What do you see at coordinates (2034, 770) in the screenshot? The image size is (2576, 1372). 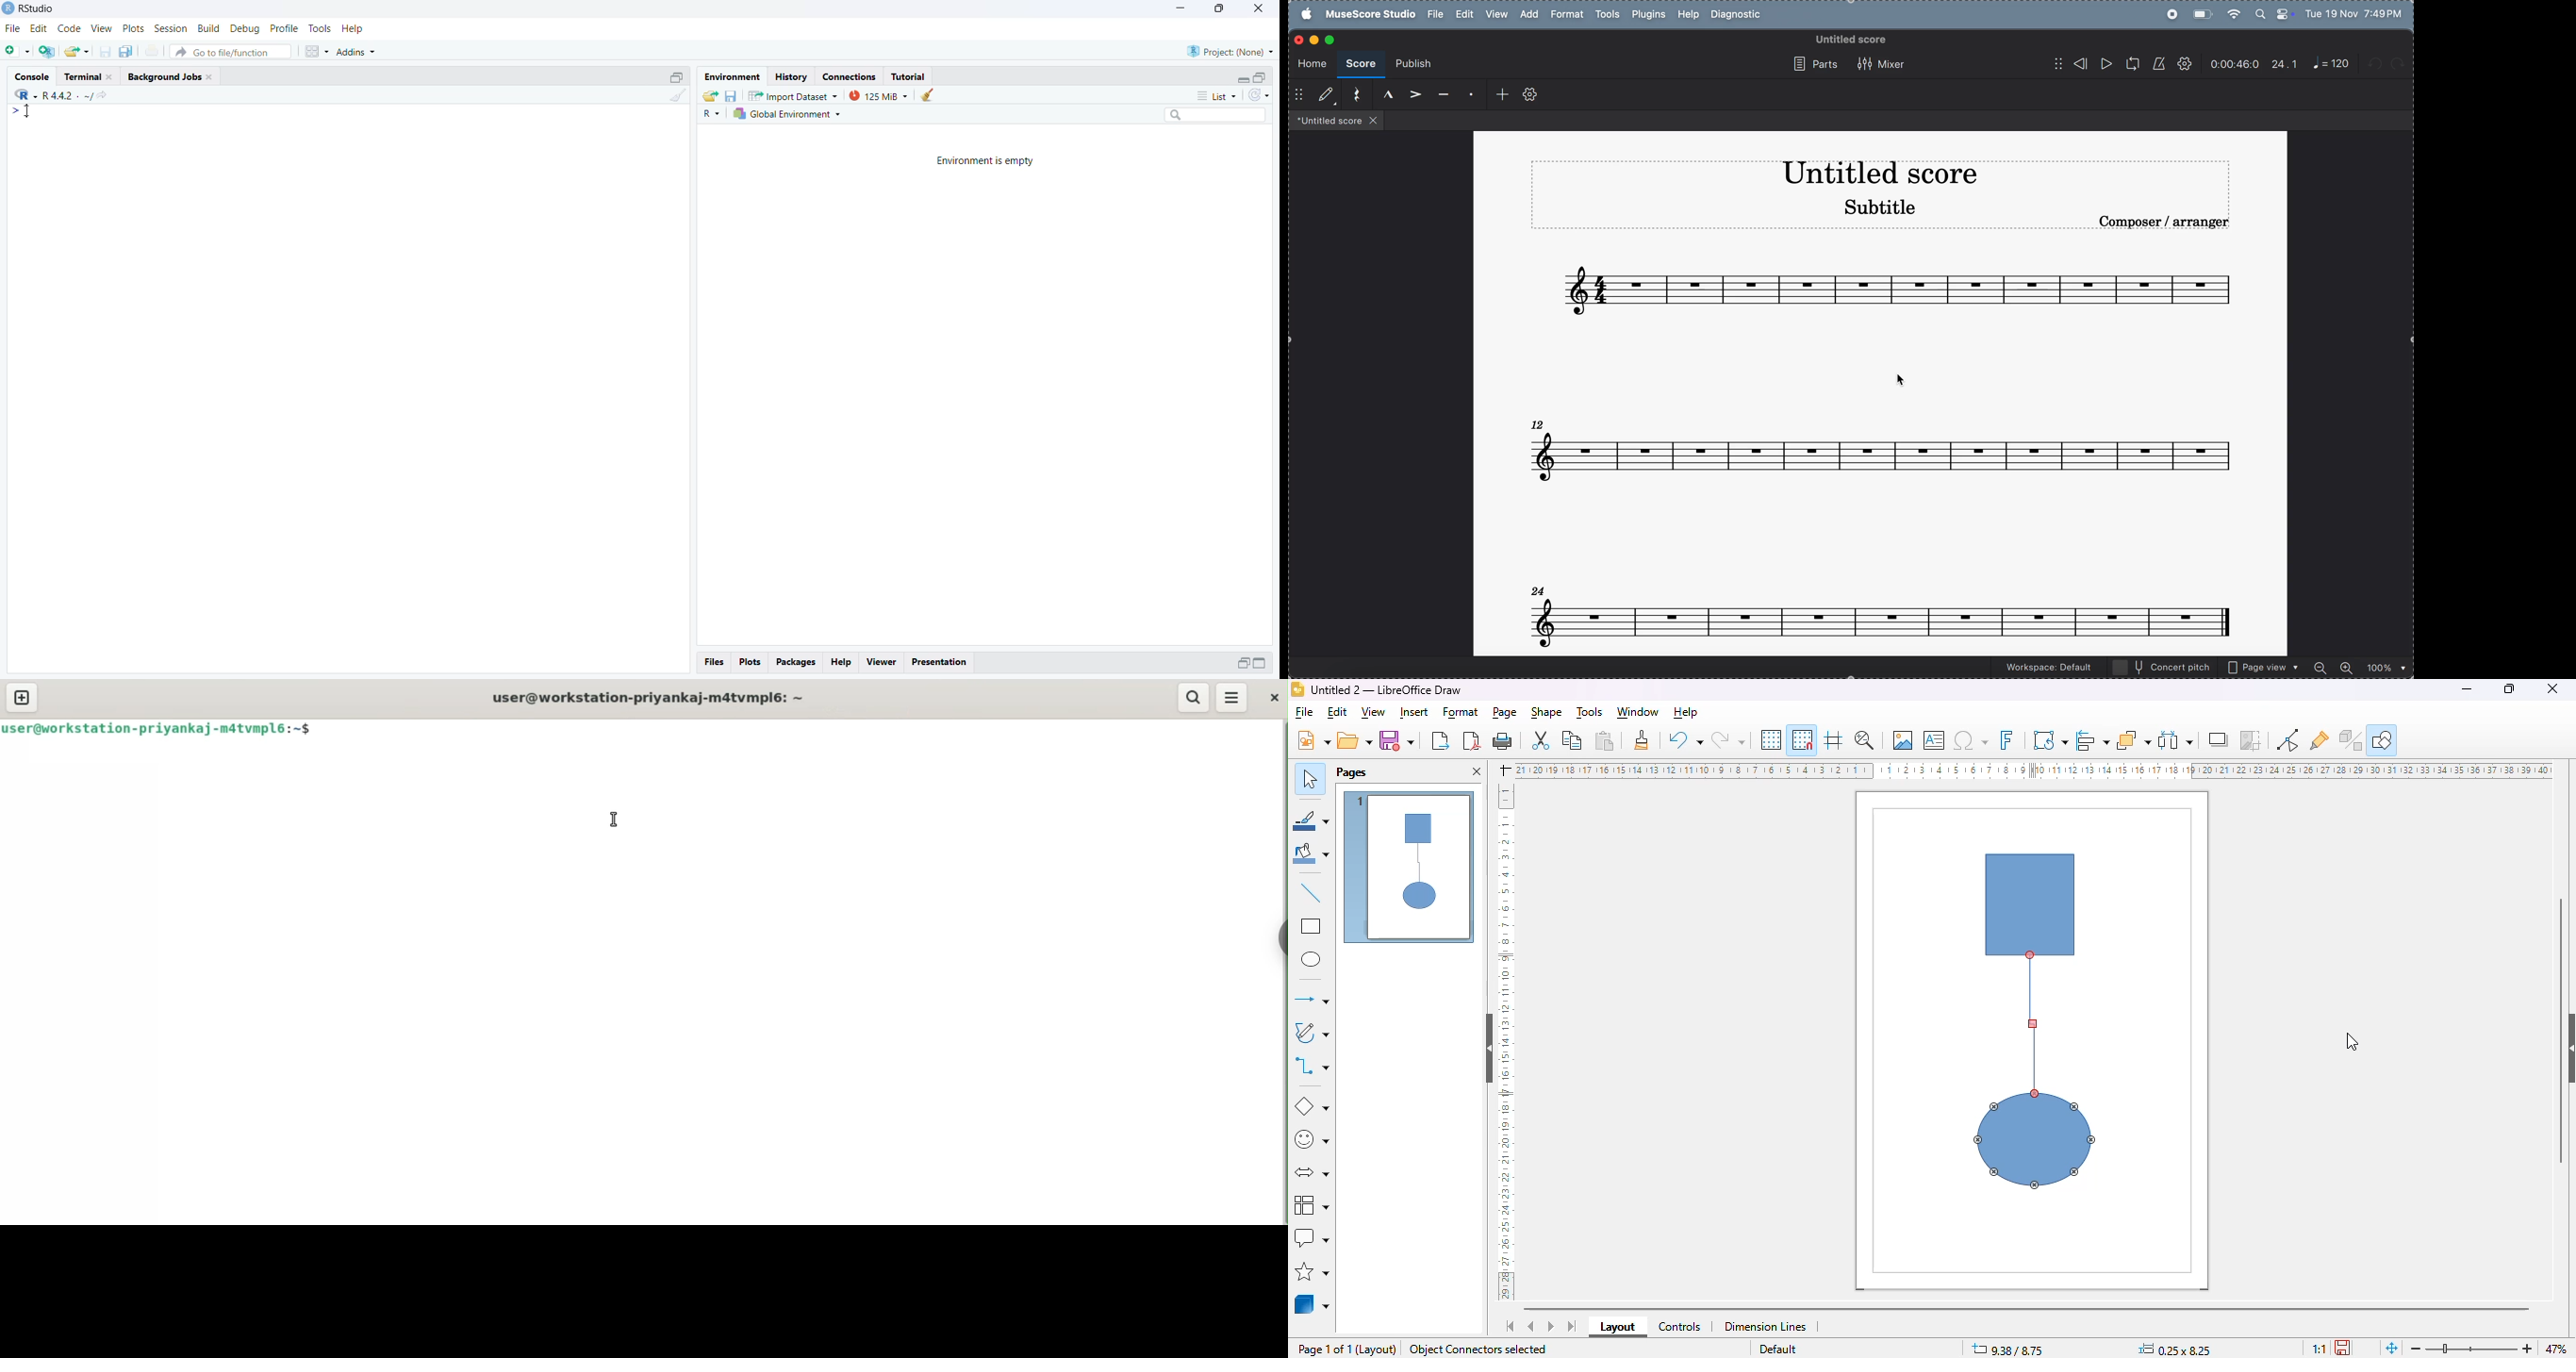 I see `ruler` at bounding box center [2034, 770].